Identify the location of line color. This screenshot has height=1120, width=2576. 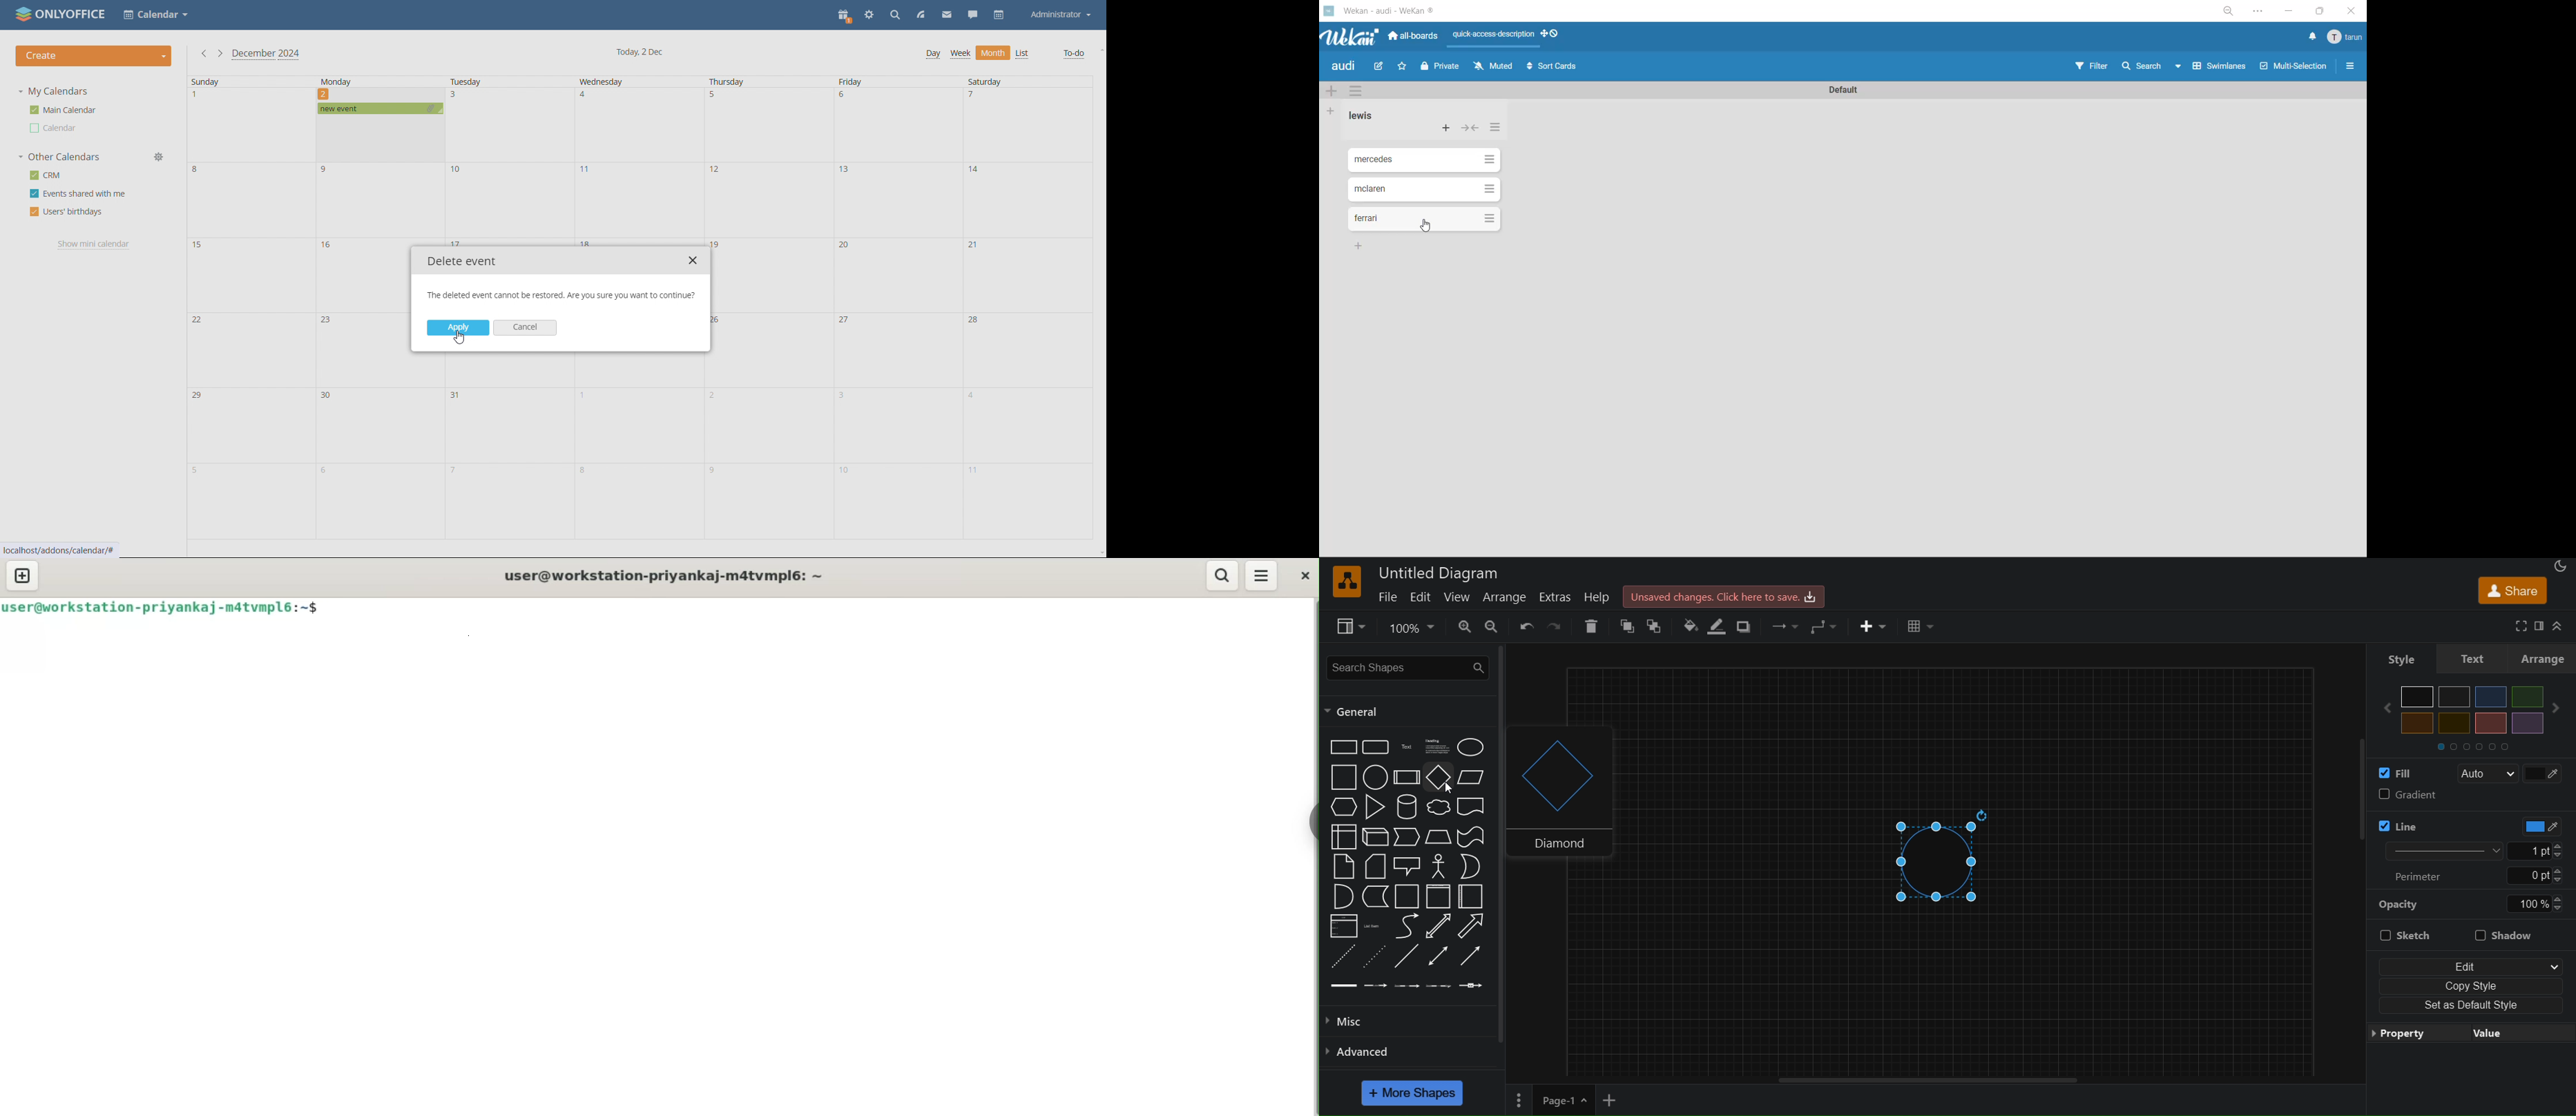
(2428, 823).